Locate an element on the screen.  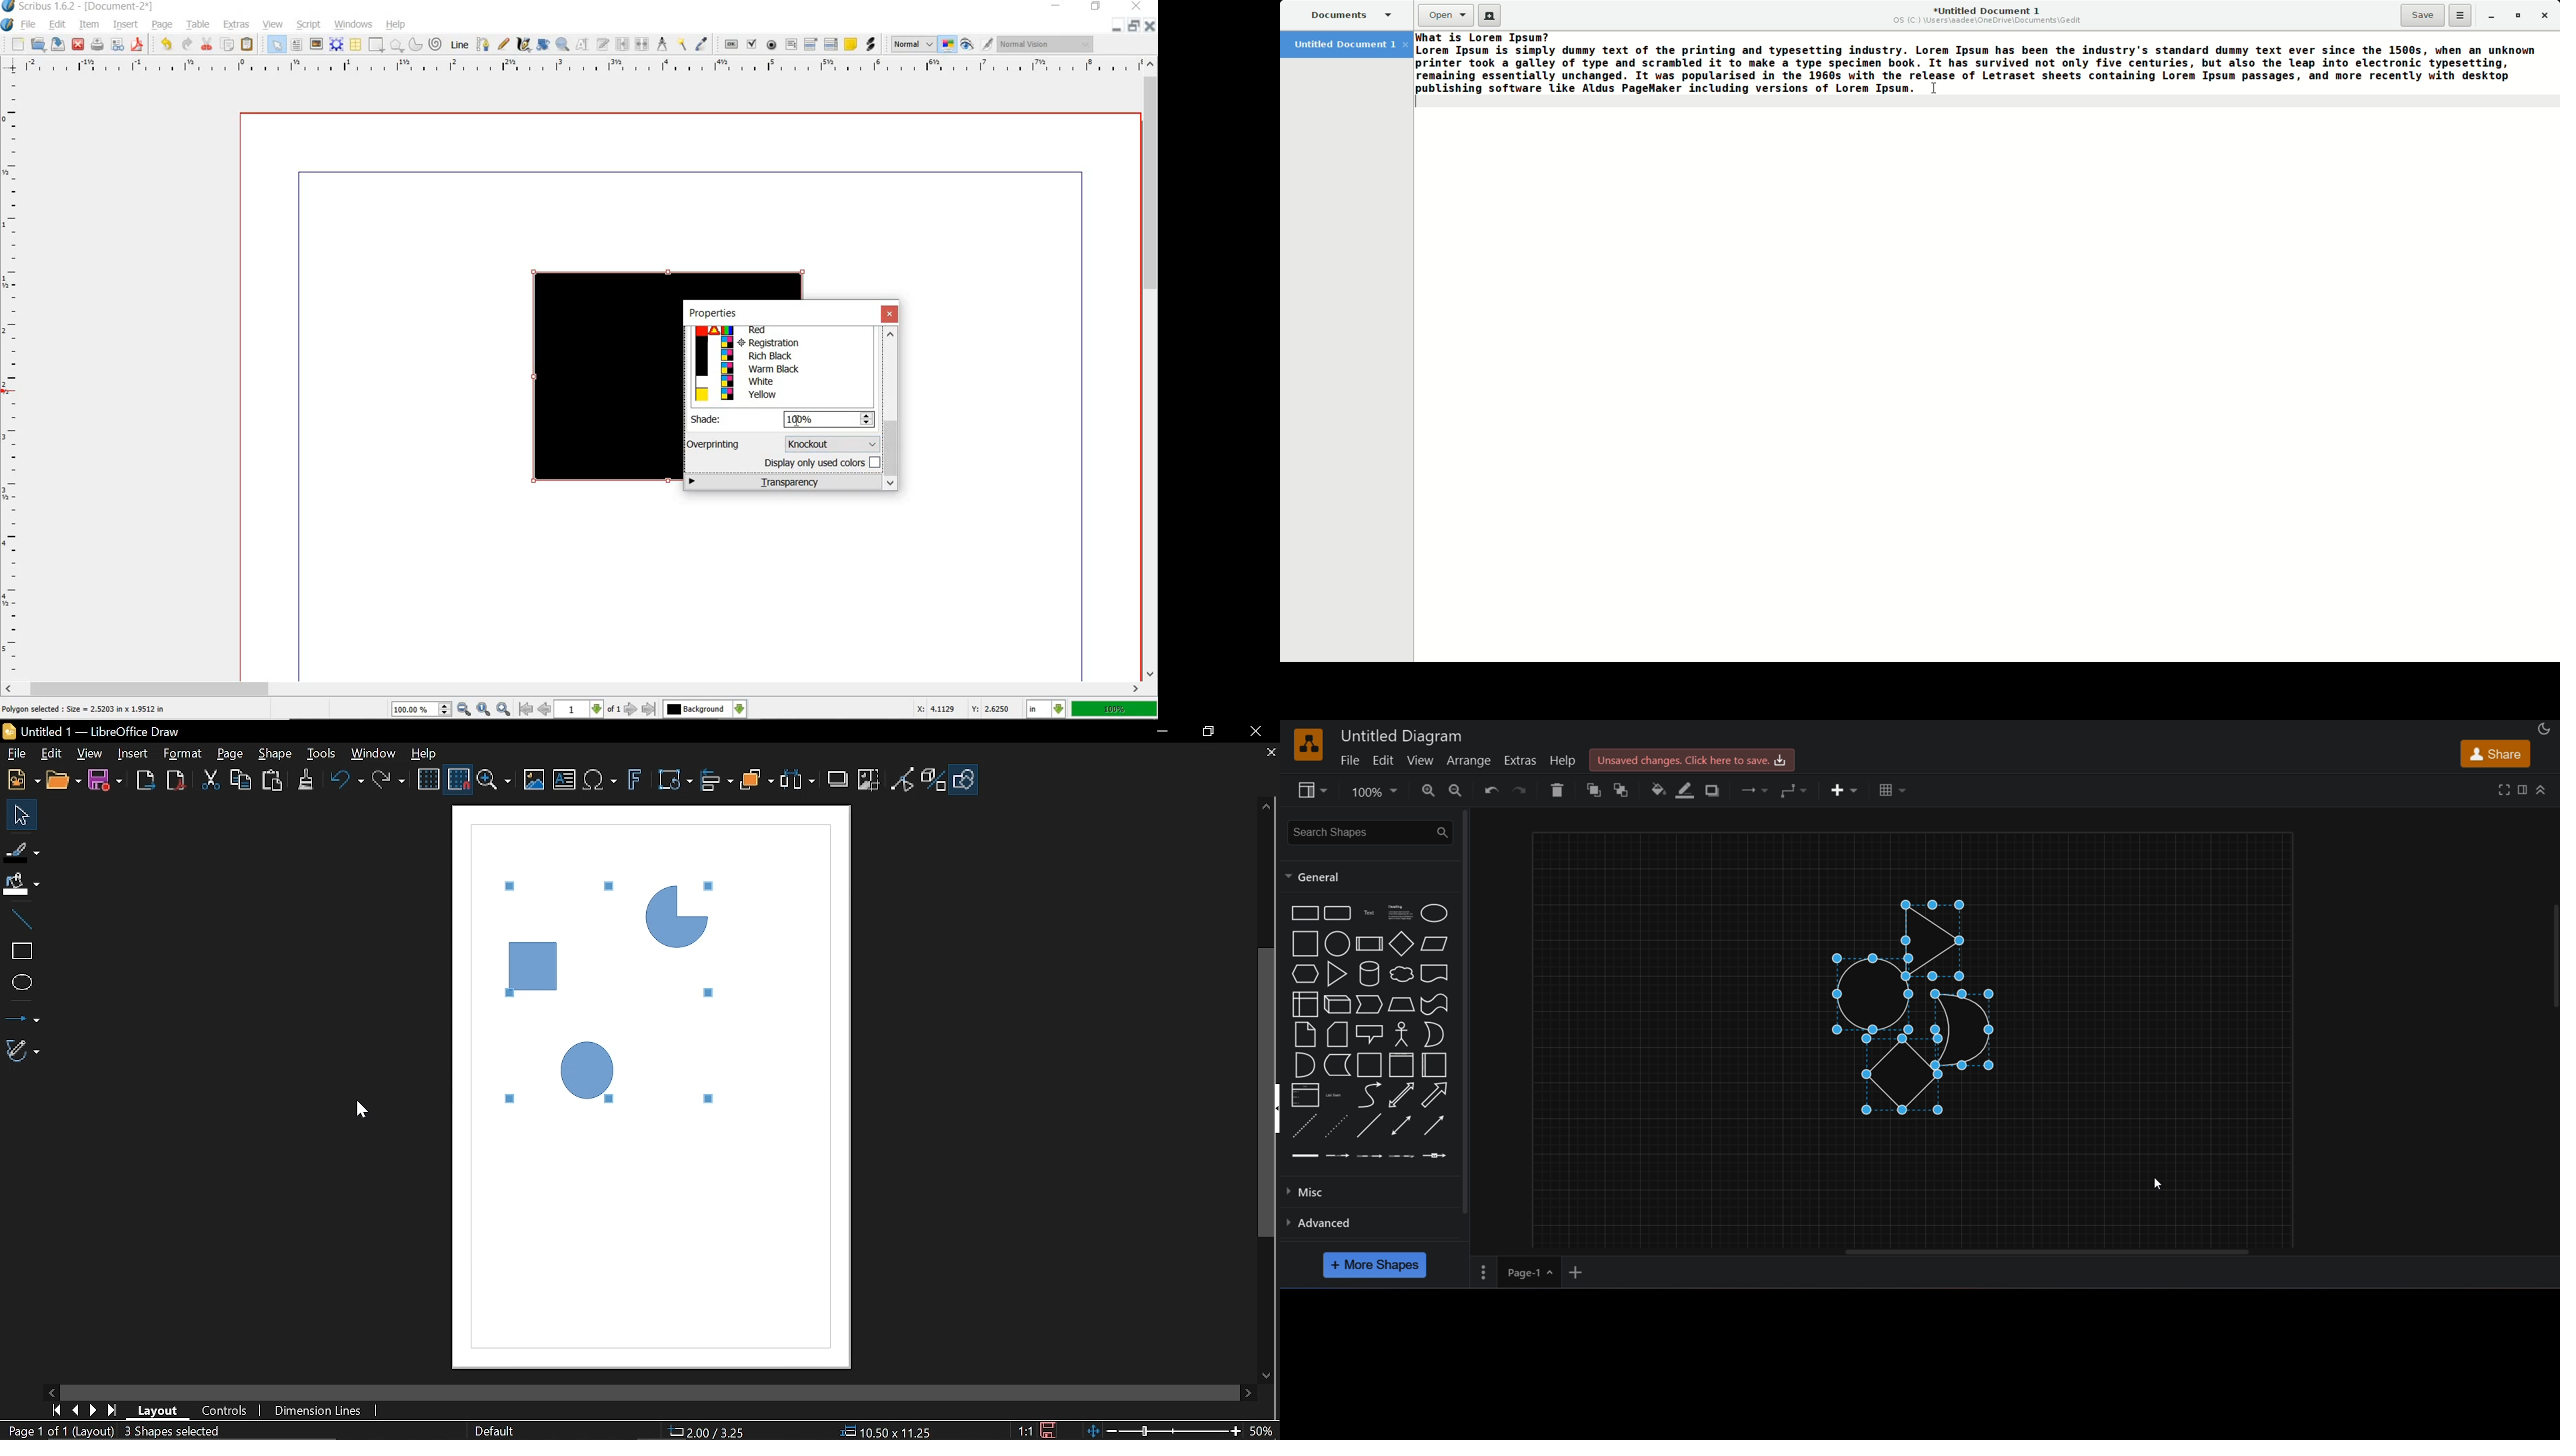
copy is located at coordinates (229, 43).